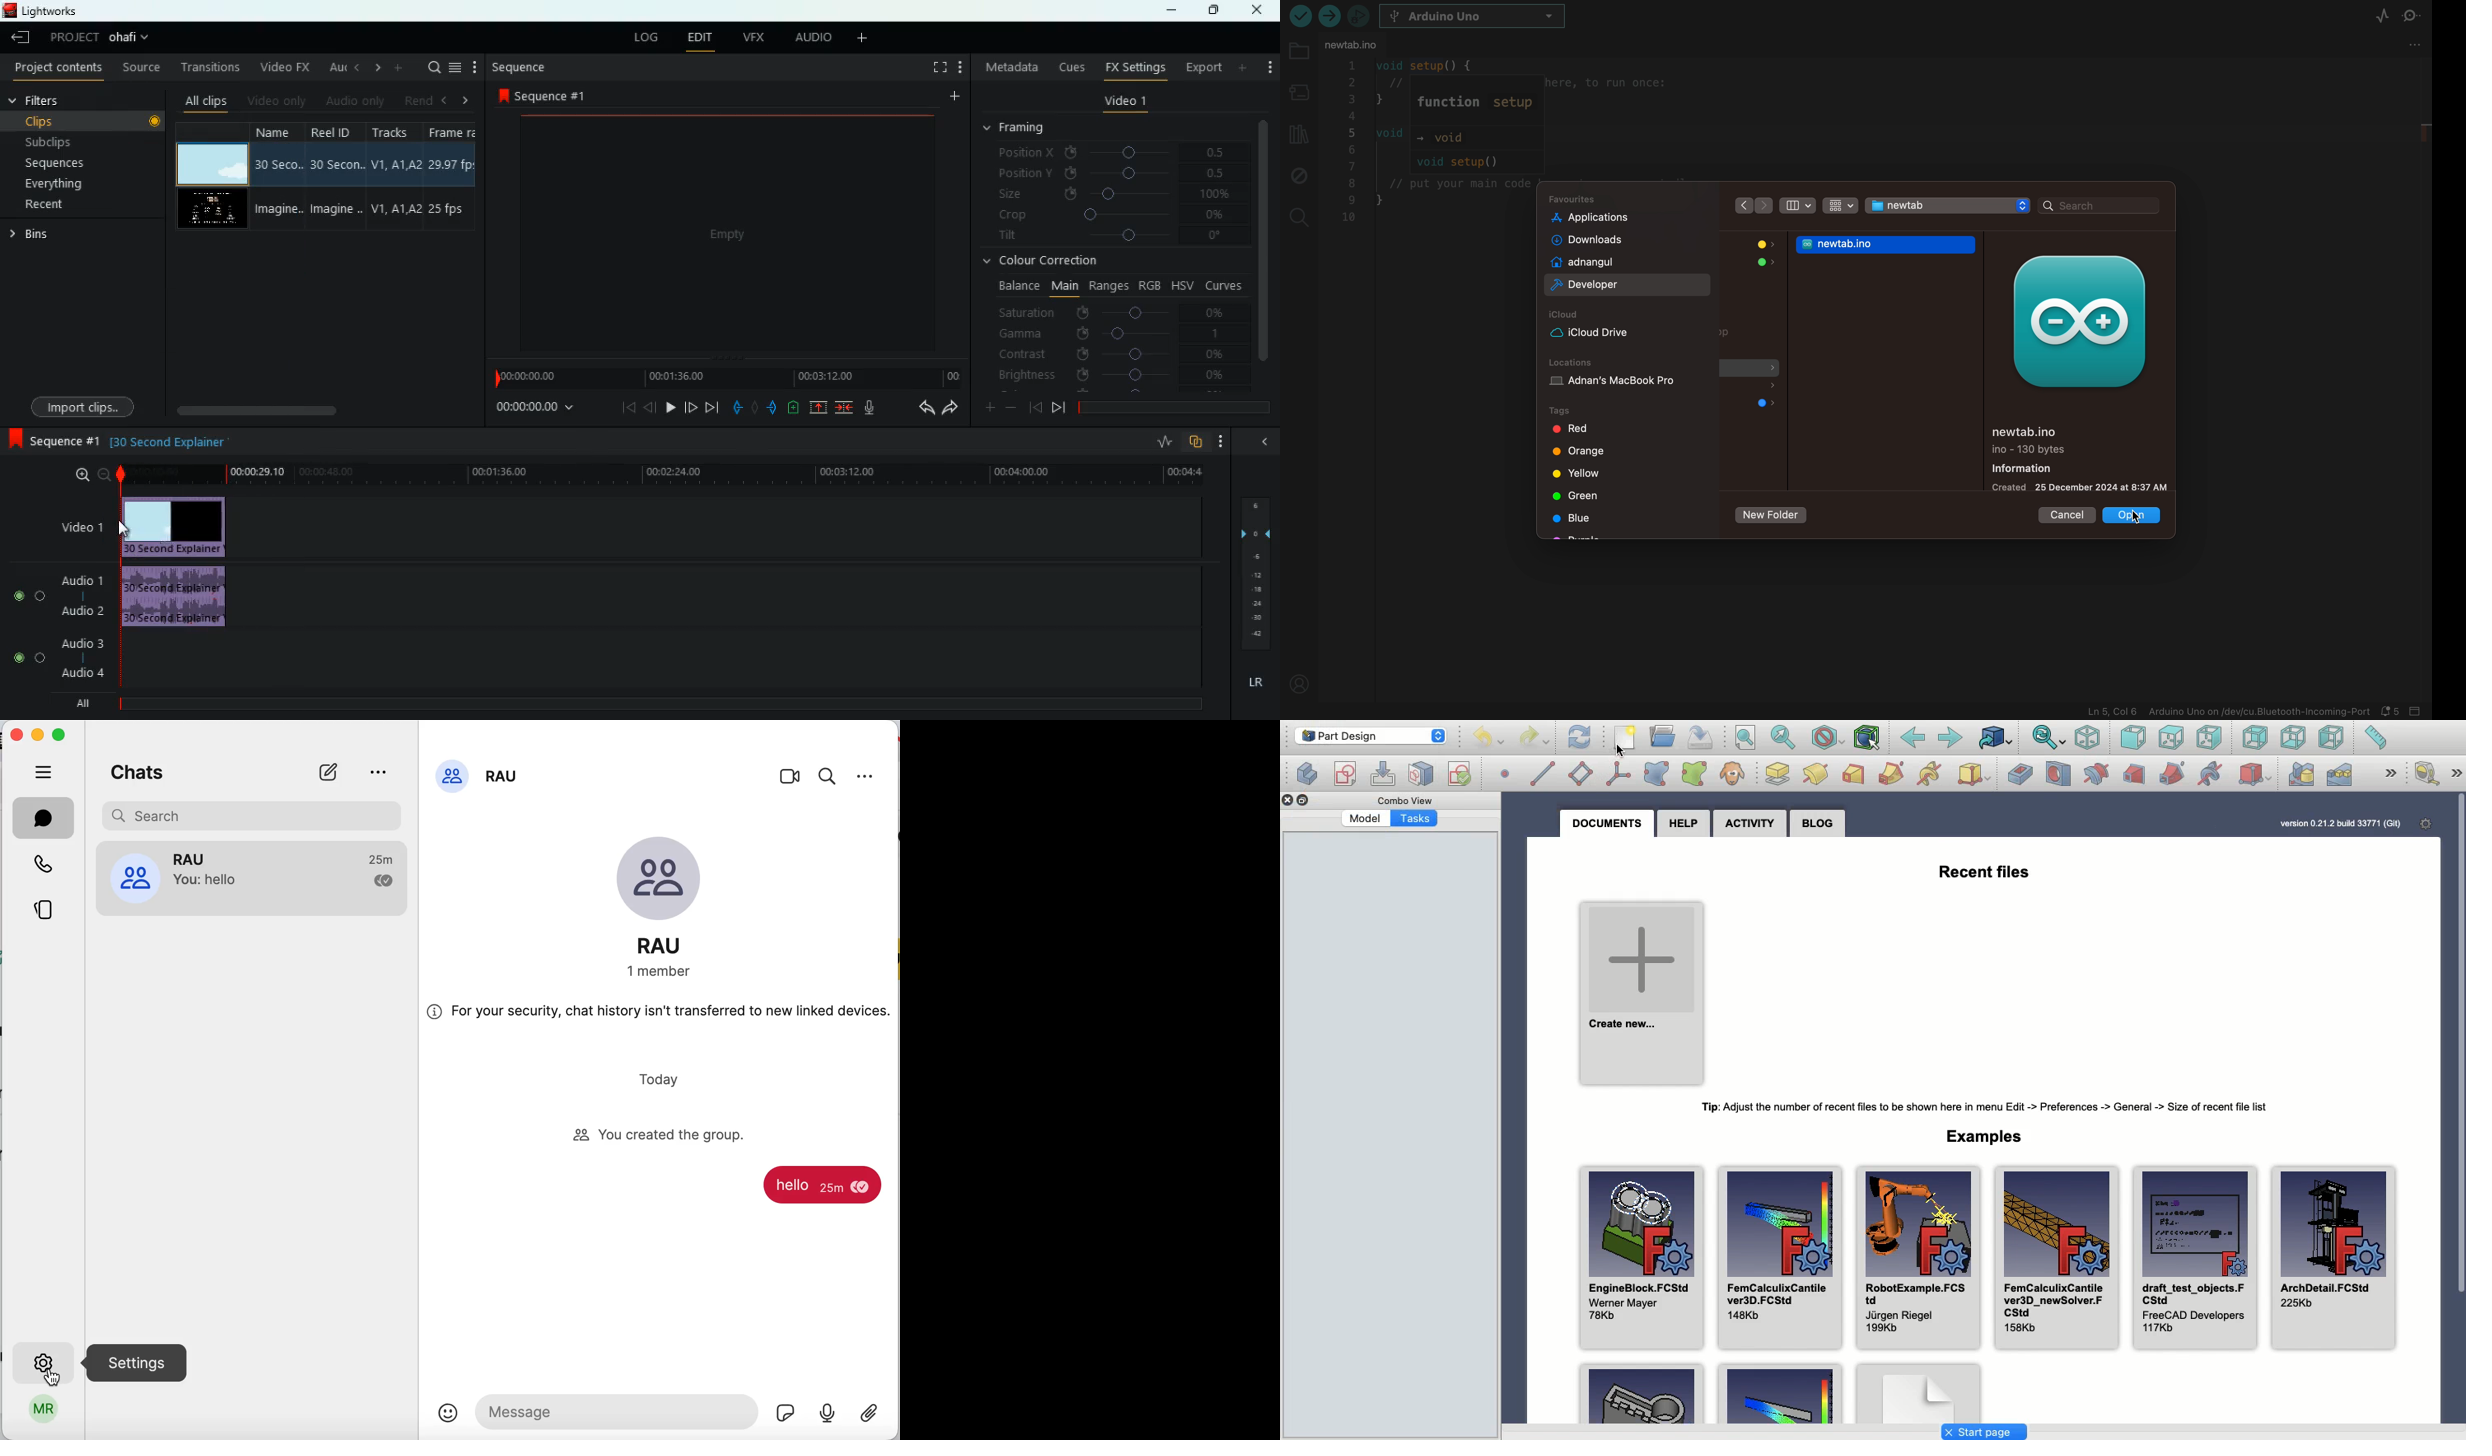 The width and height of the screenshot is (2492, 1456). Describe the element at coordinates (518, 67) in the screenshot. I see `sequence` at that location.